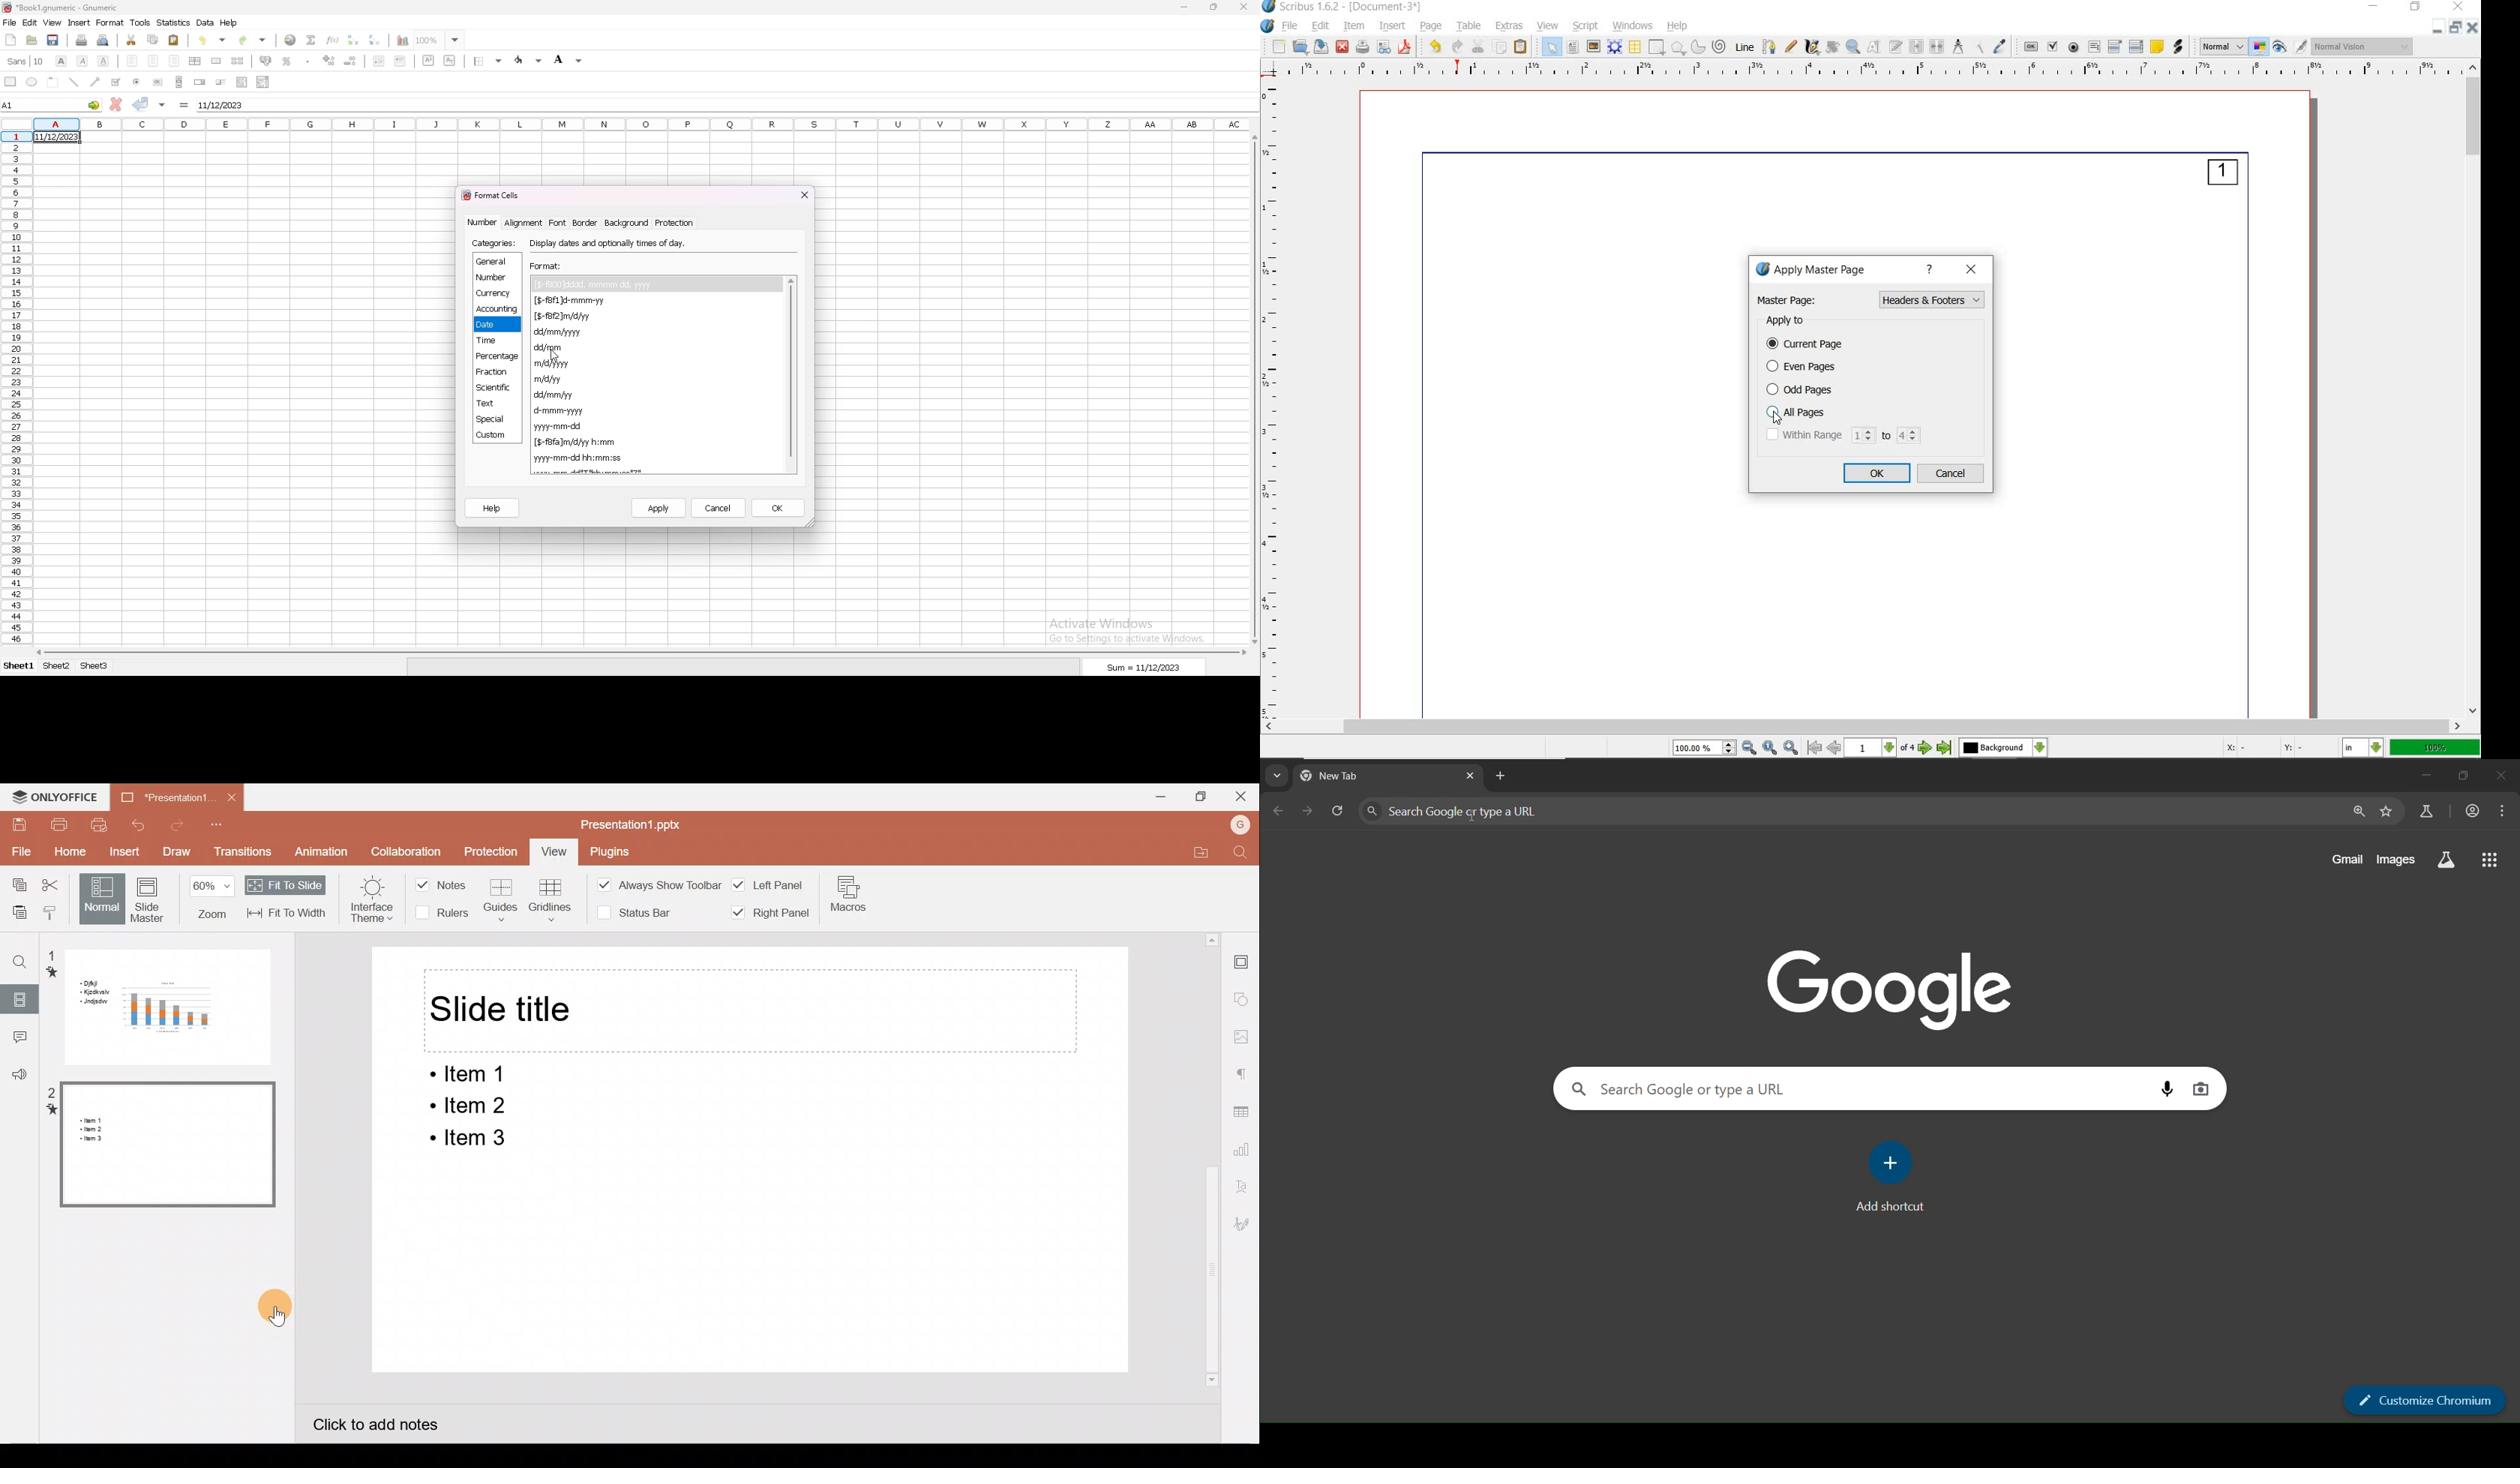 The image size is (2520, 1484). What do you see at coordinates (641, 911) in the screenshot?
I see `Status bar` at bounding box center [641, 911].